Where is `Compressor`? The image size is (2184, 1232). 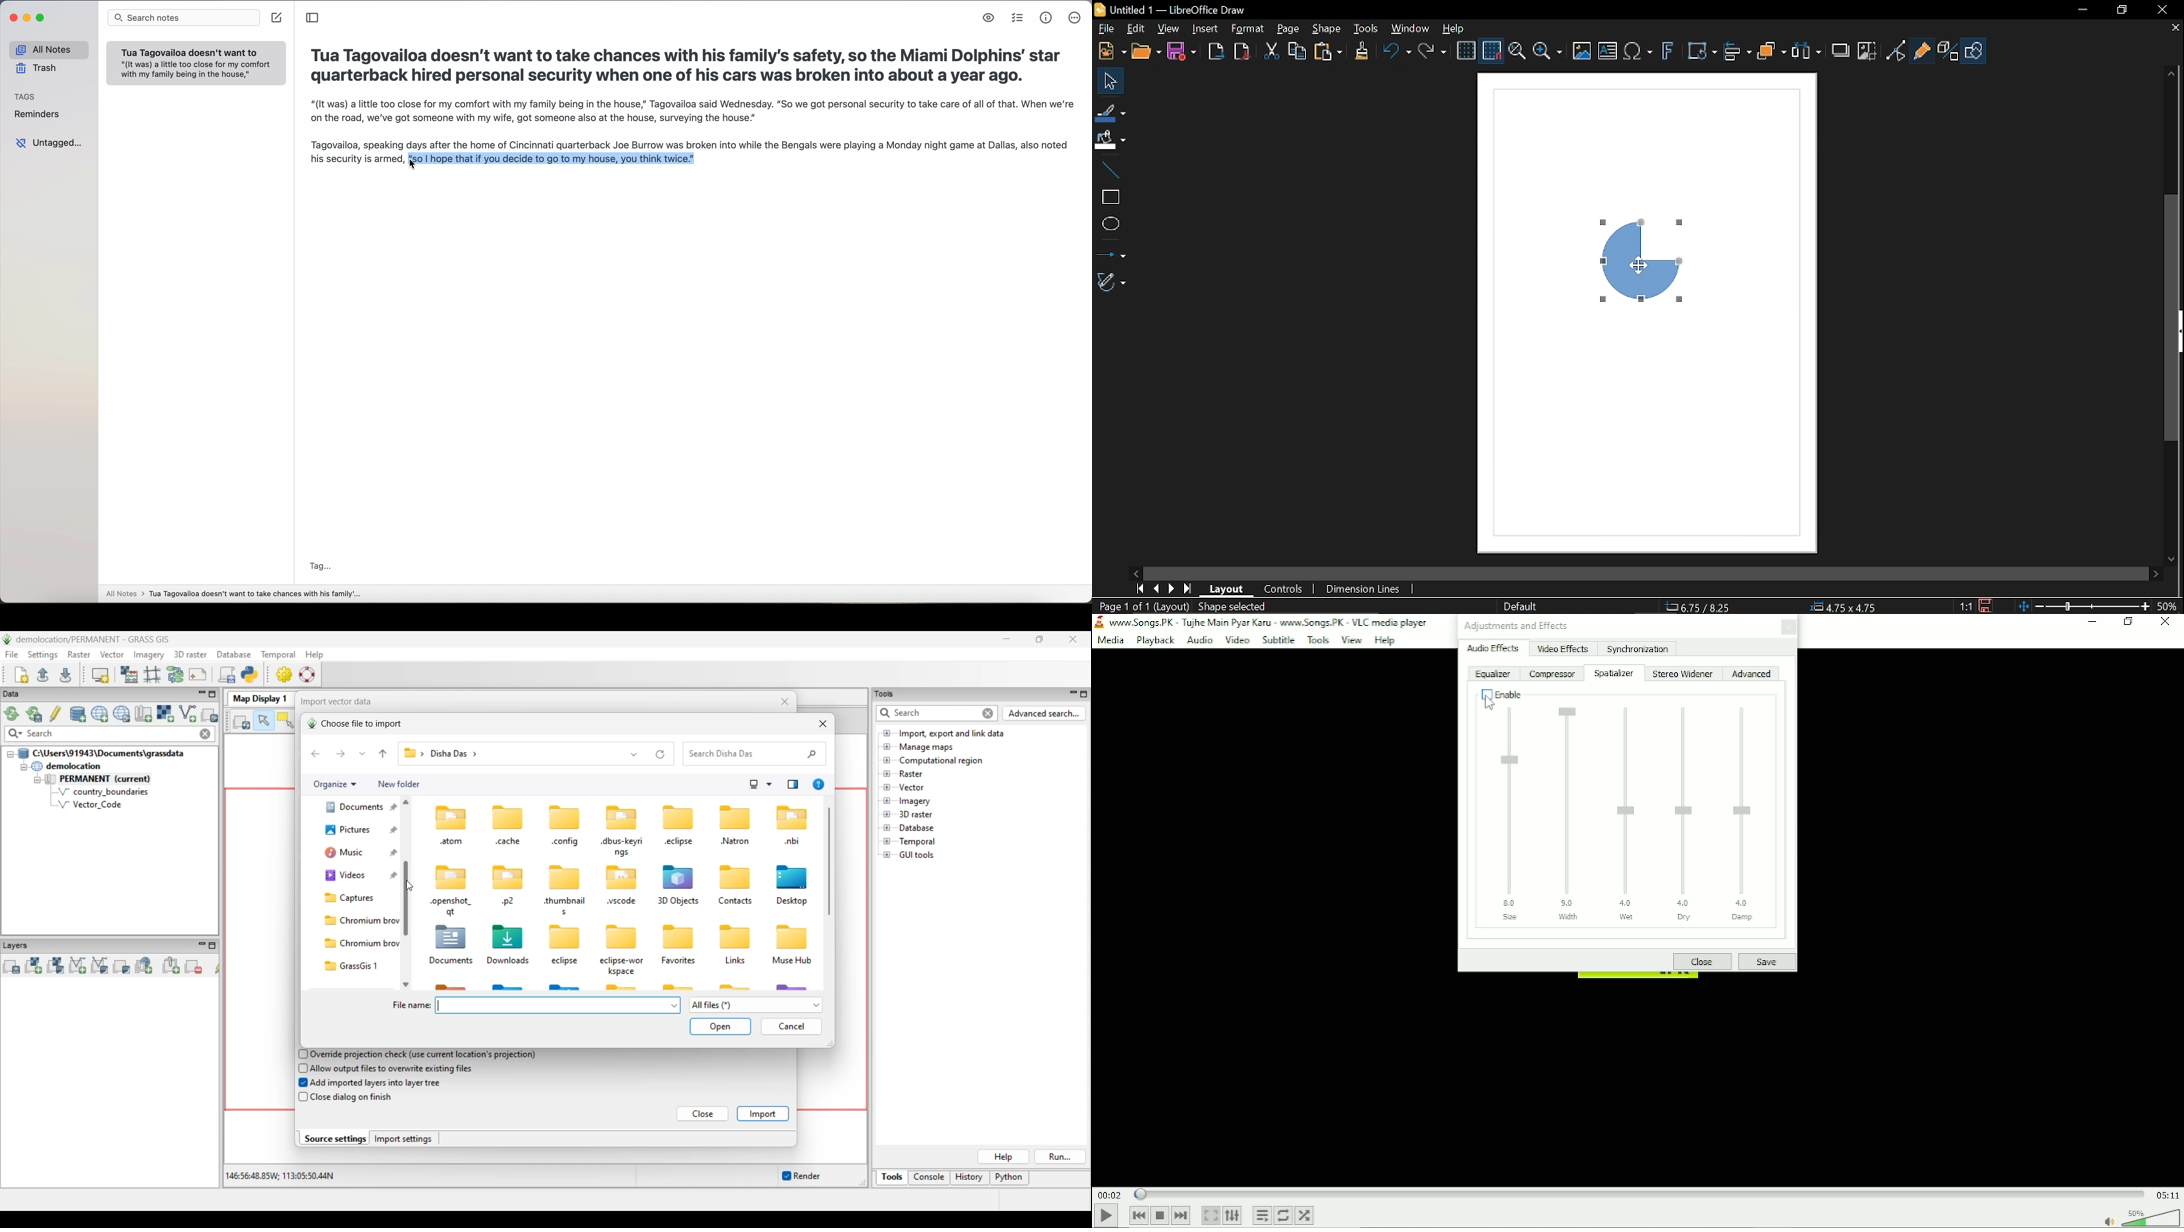 Compressor is located at coordinates (1552, 674).